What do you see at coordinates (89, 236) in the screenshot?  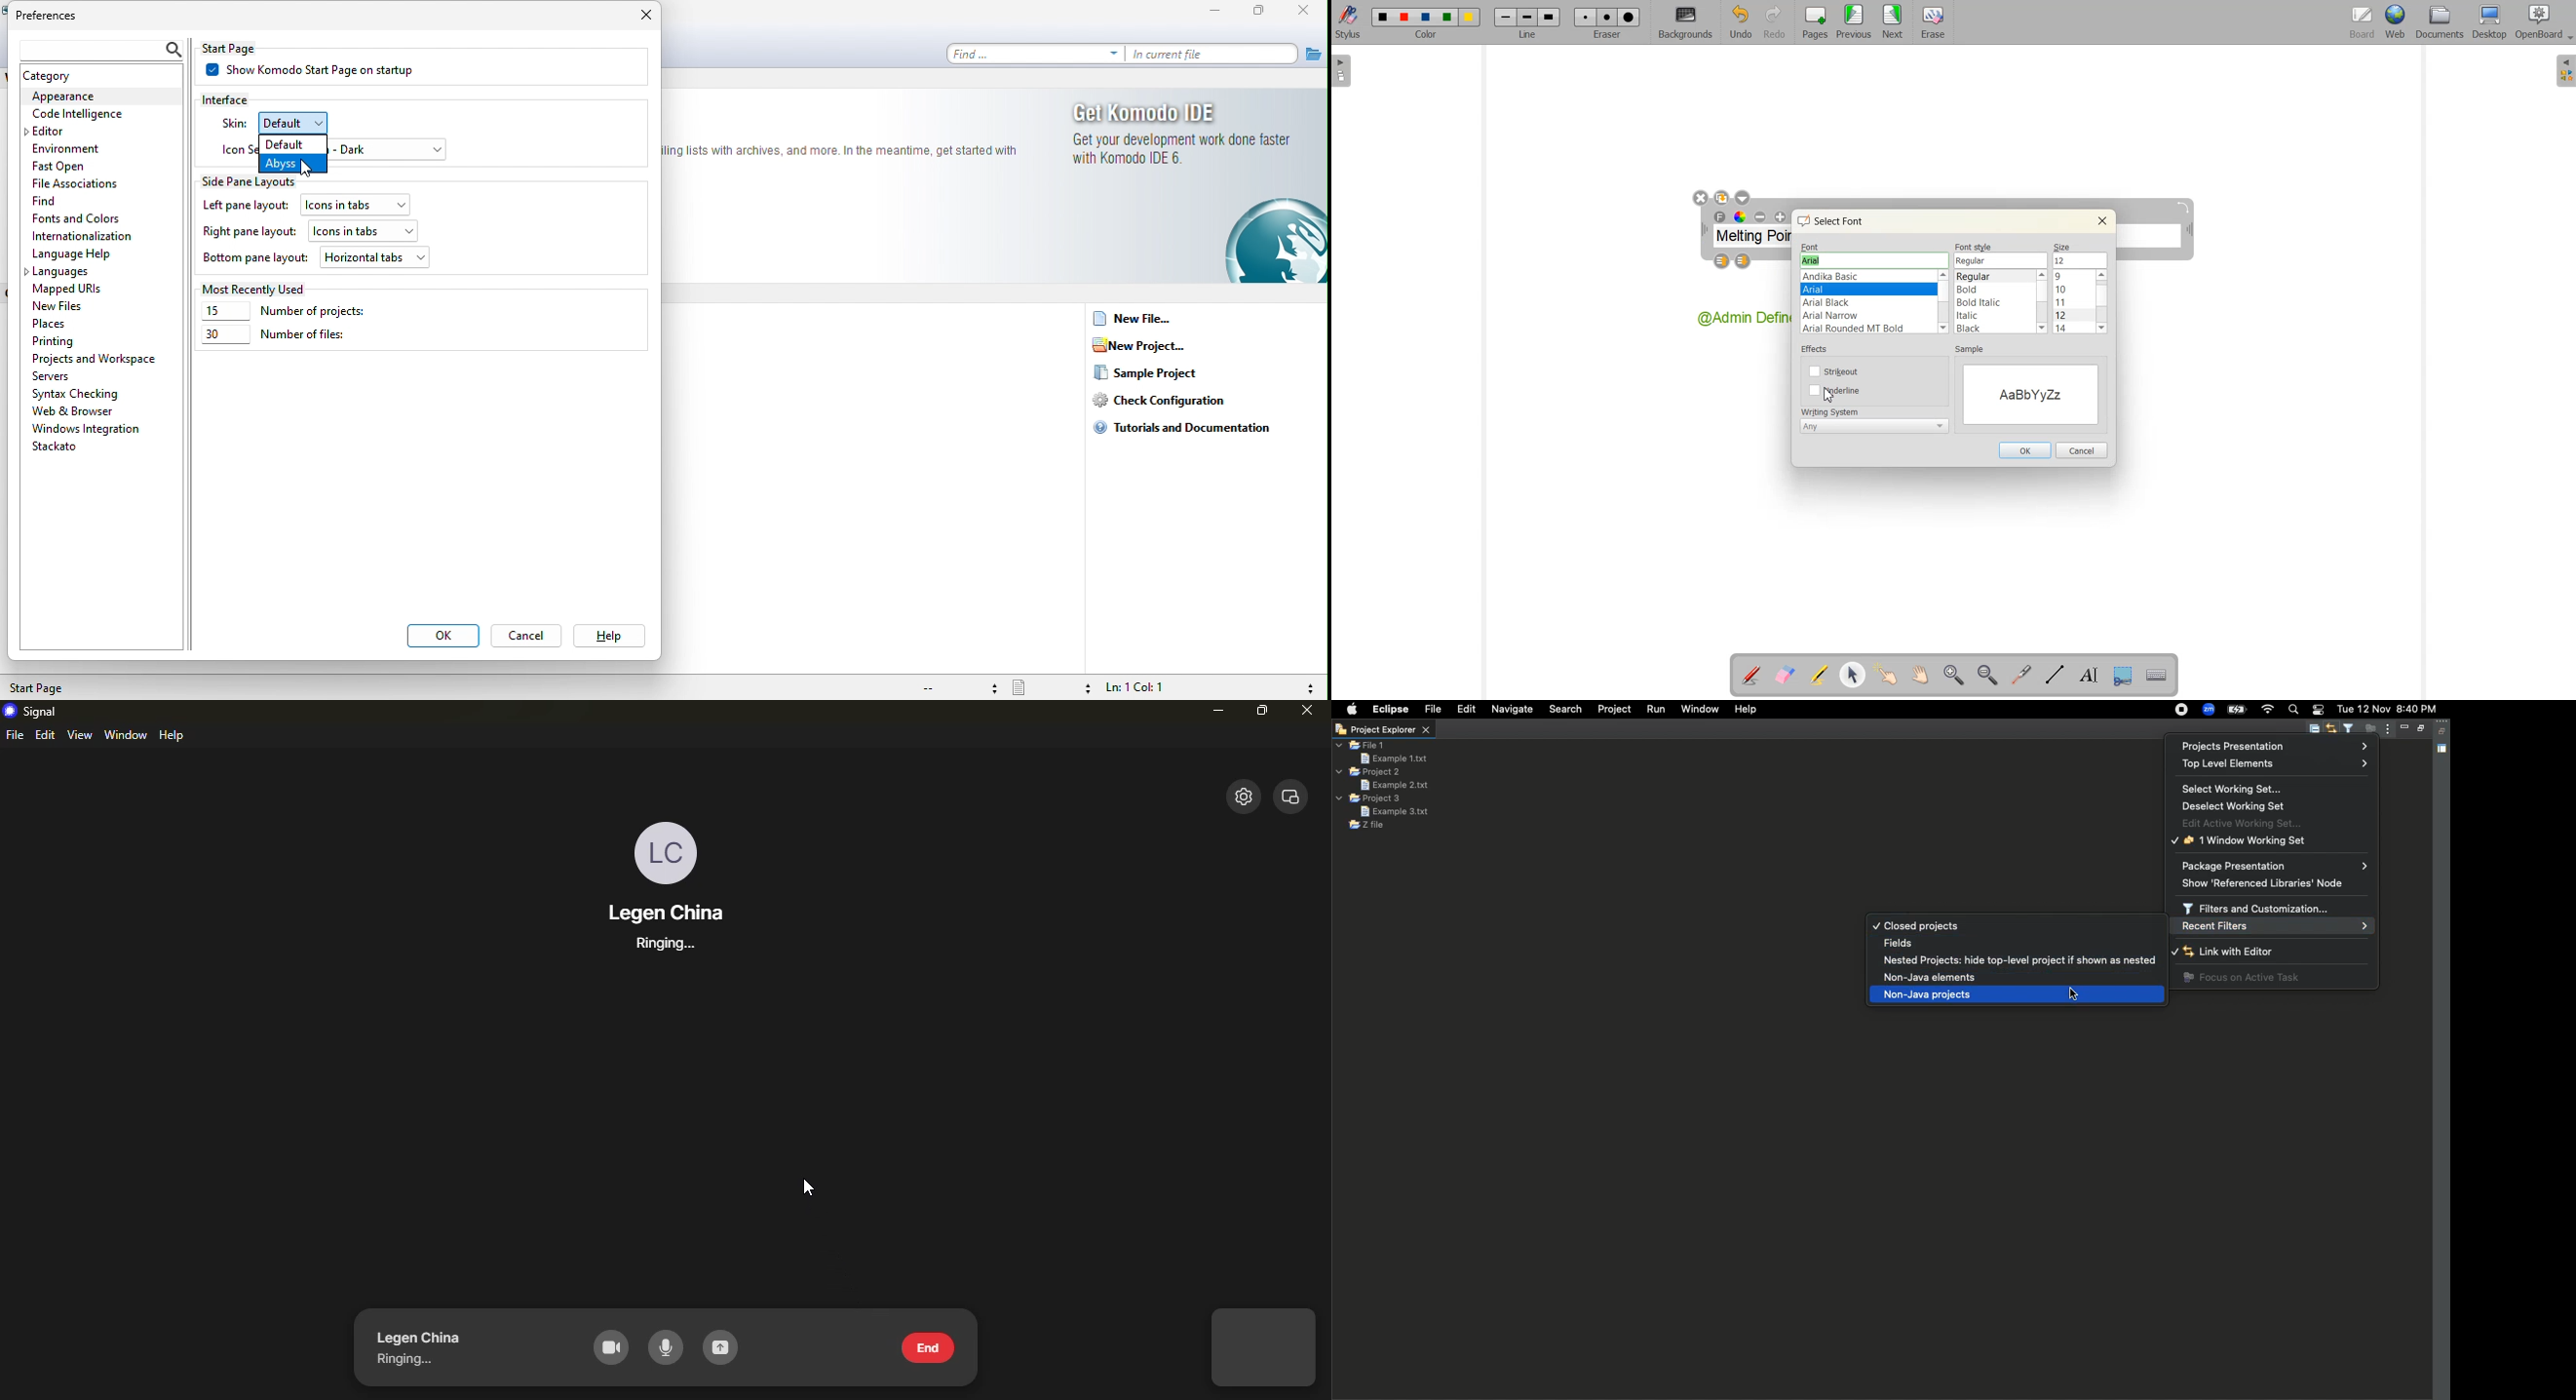 I see `internationalization` at bounding box center [89, 236].